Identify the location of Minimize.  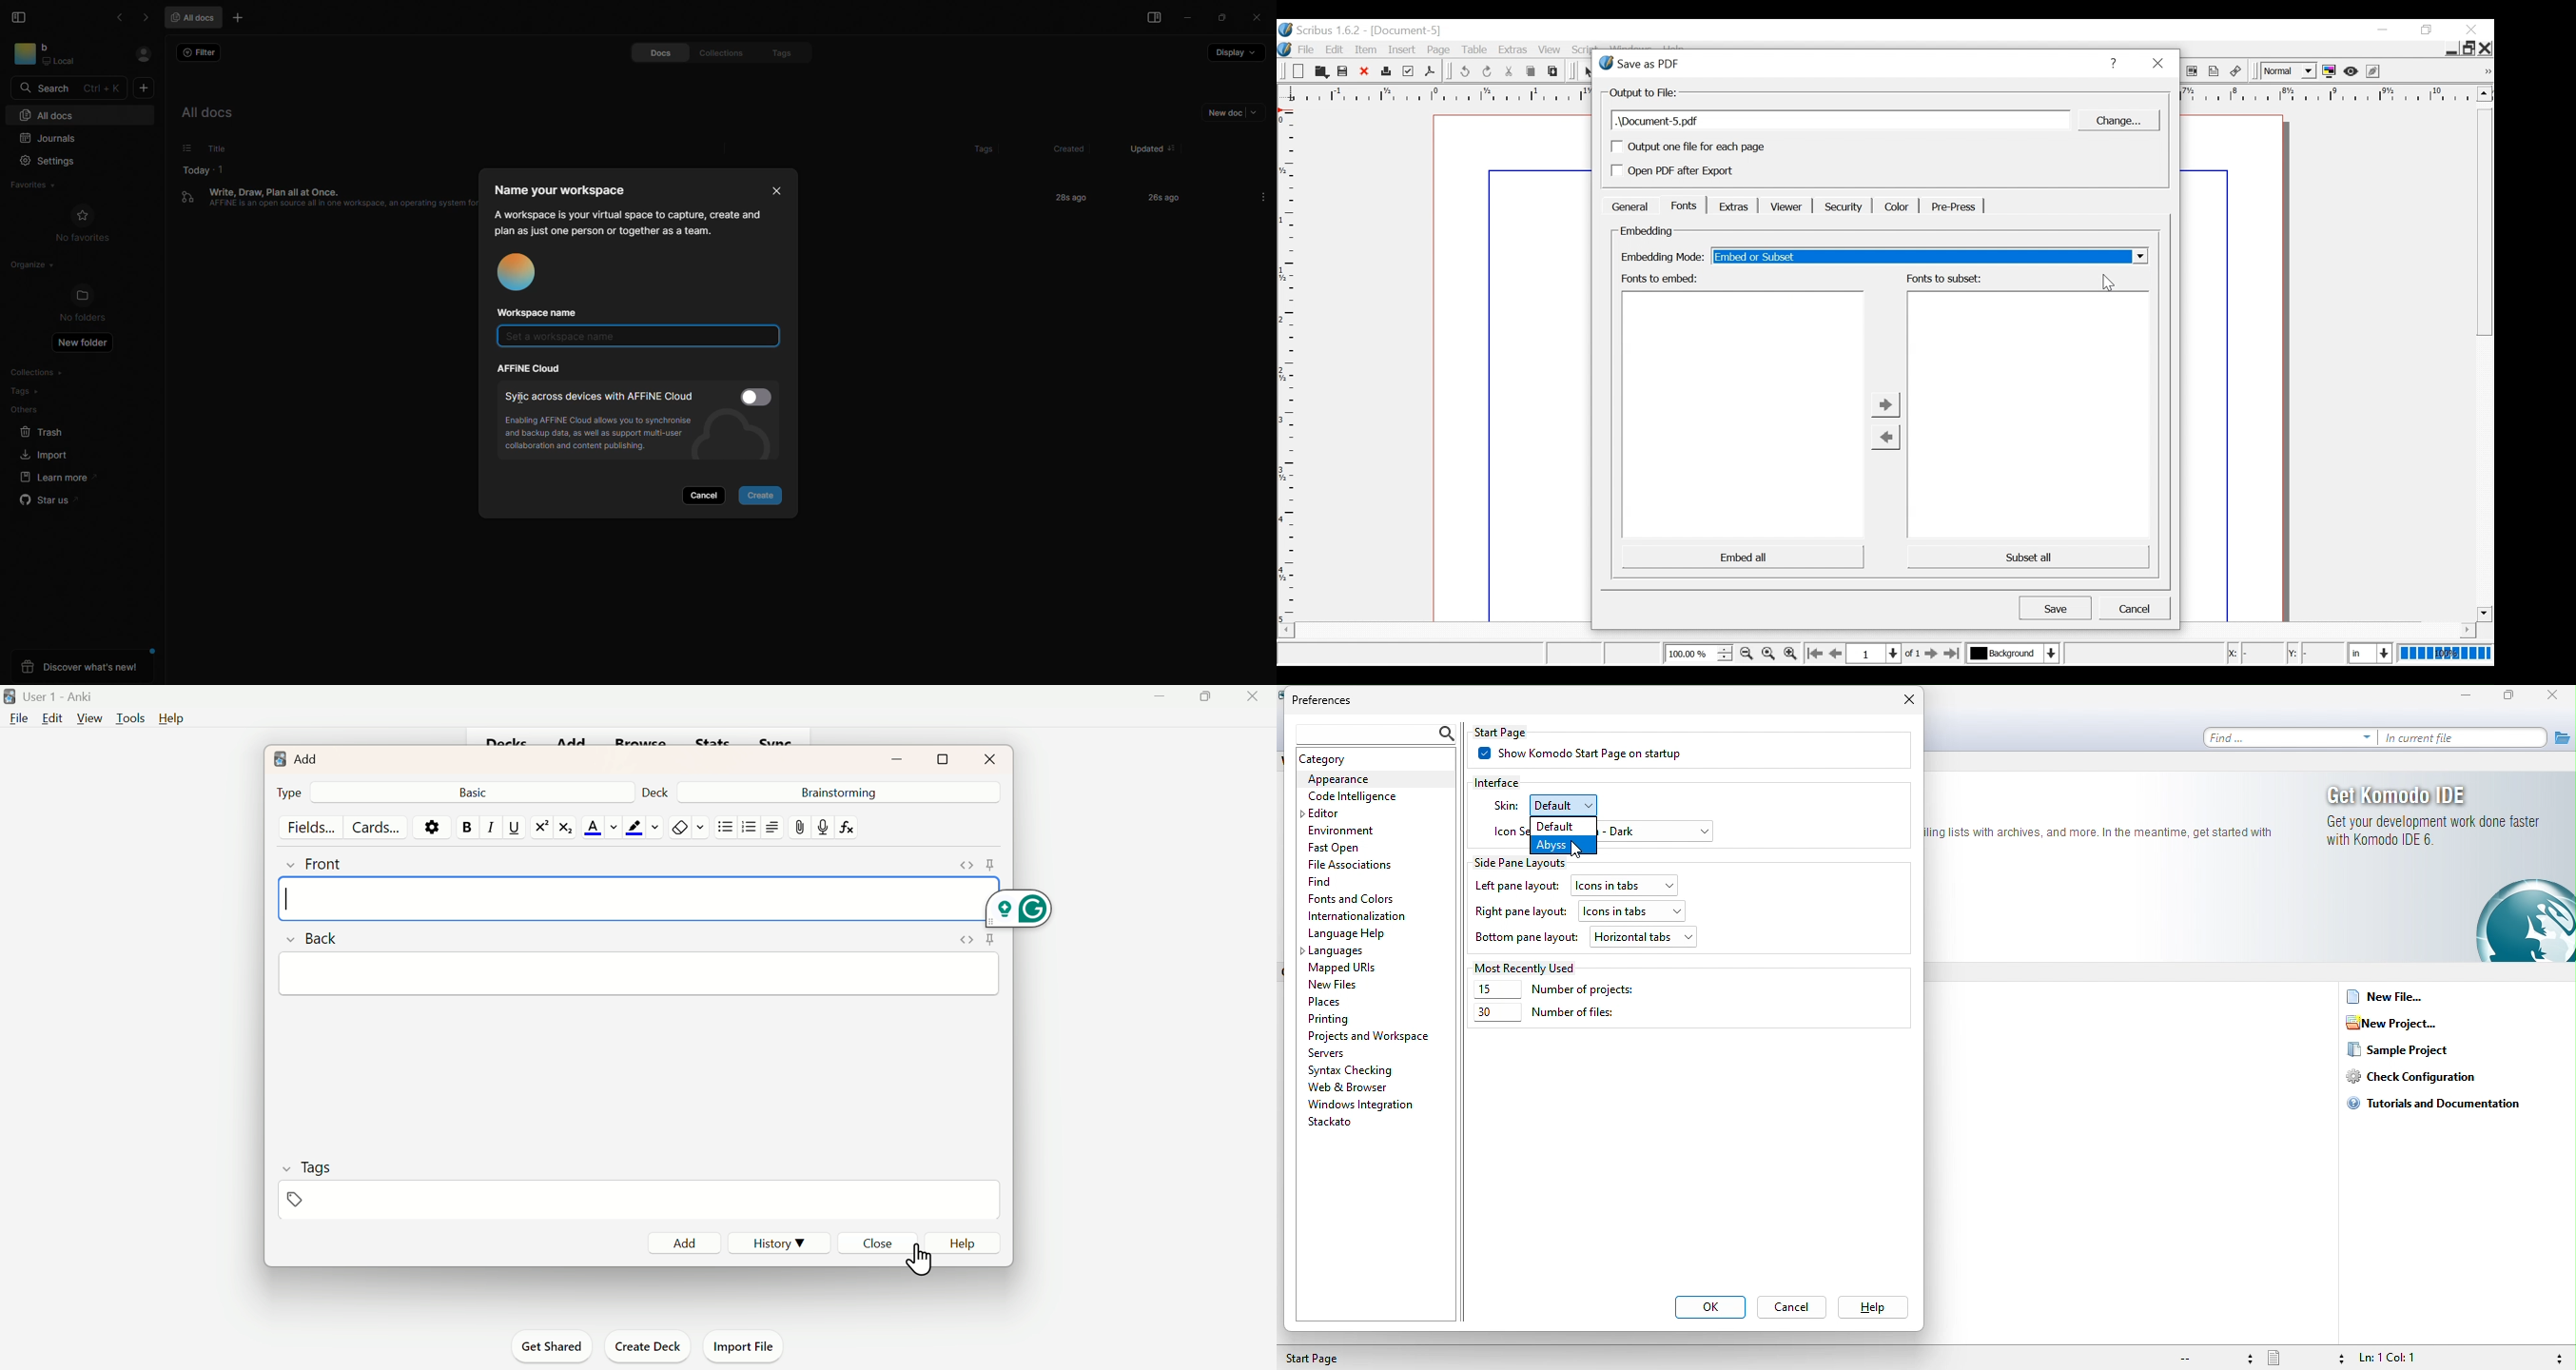
(899, 757).